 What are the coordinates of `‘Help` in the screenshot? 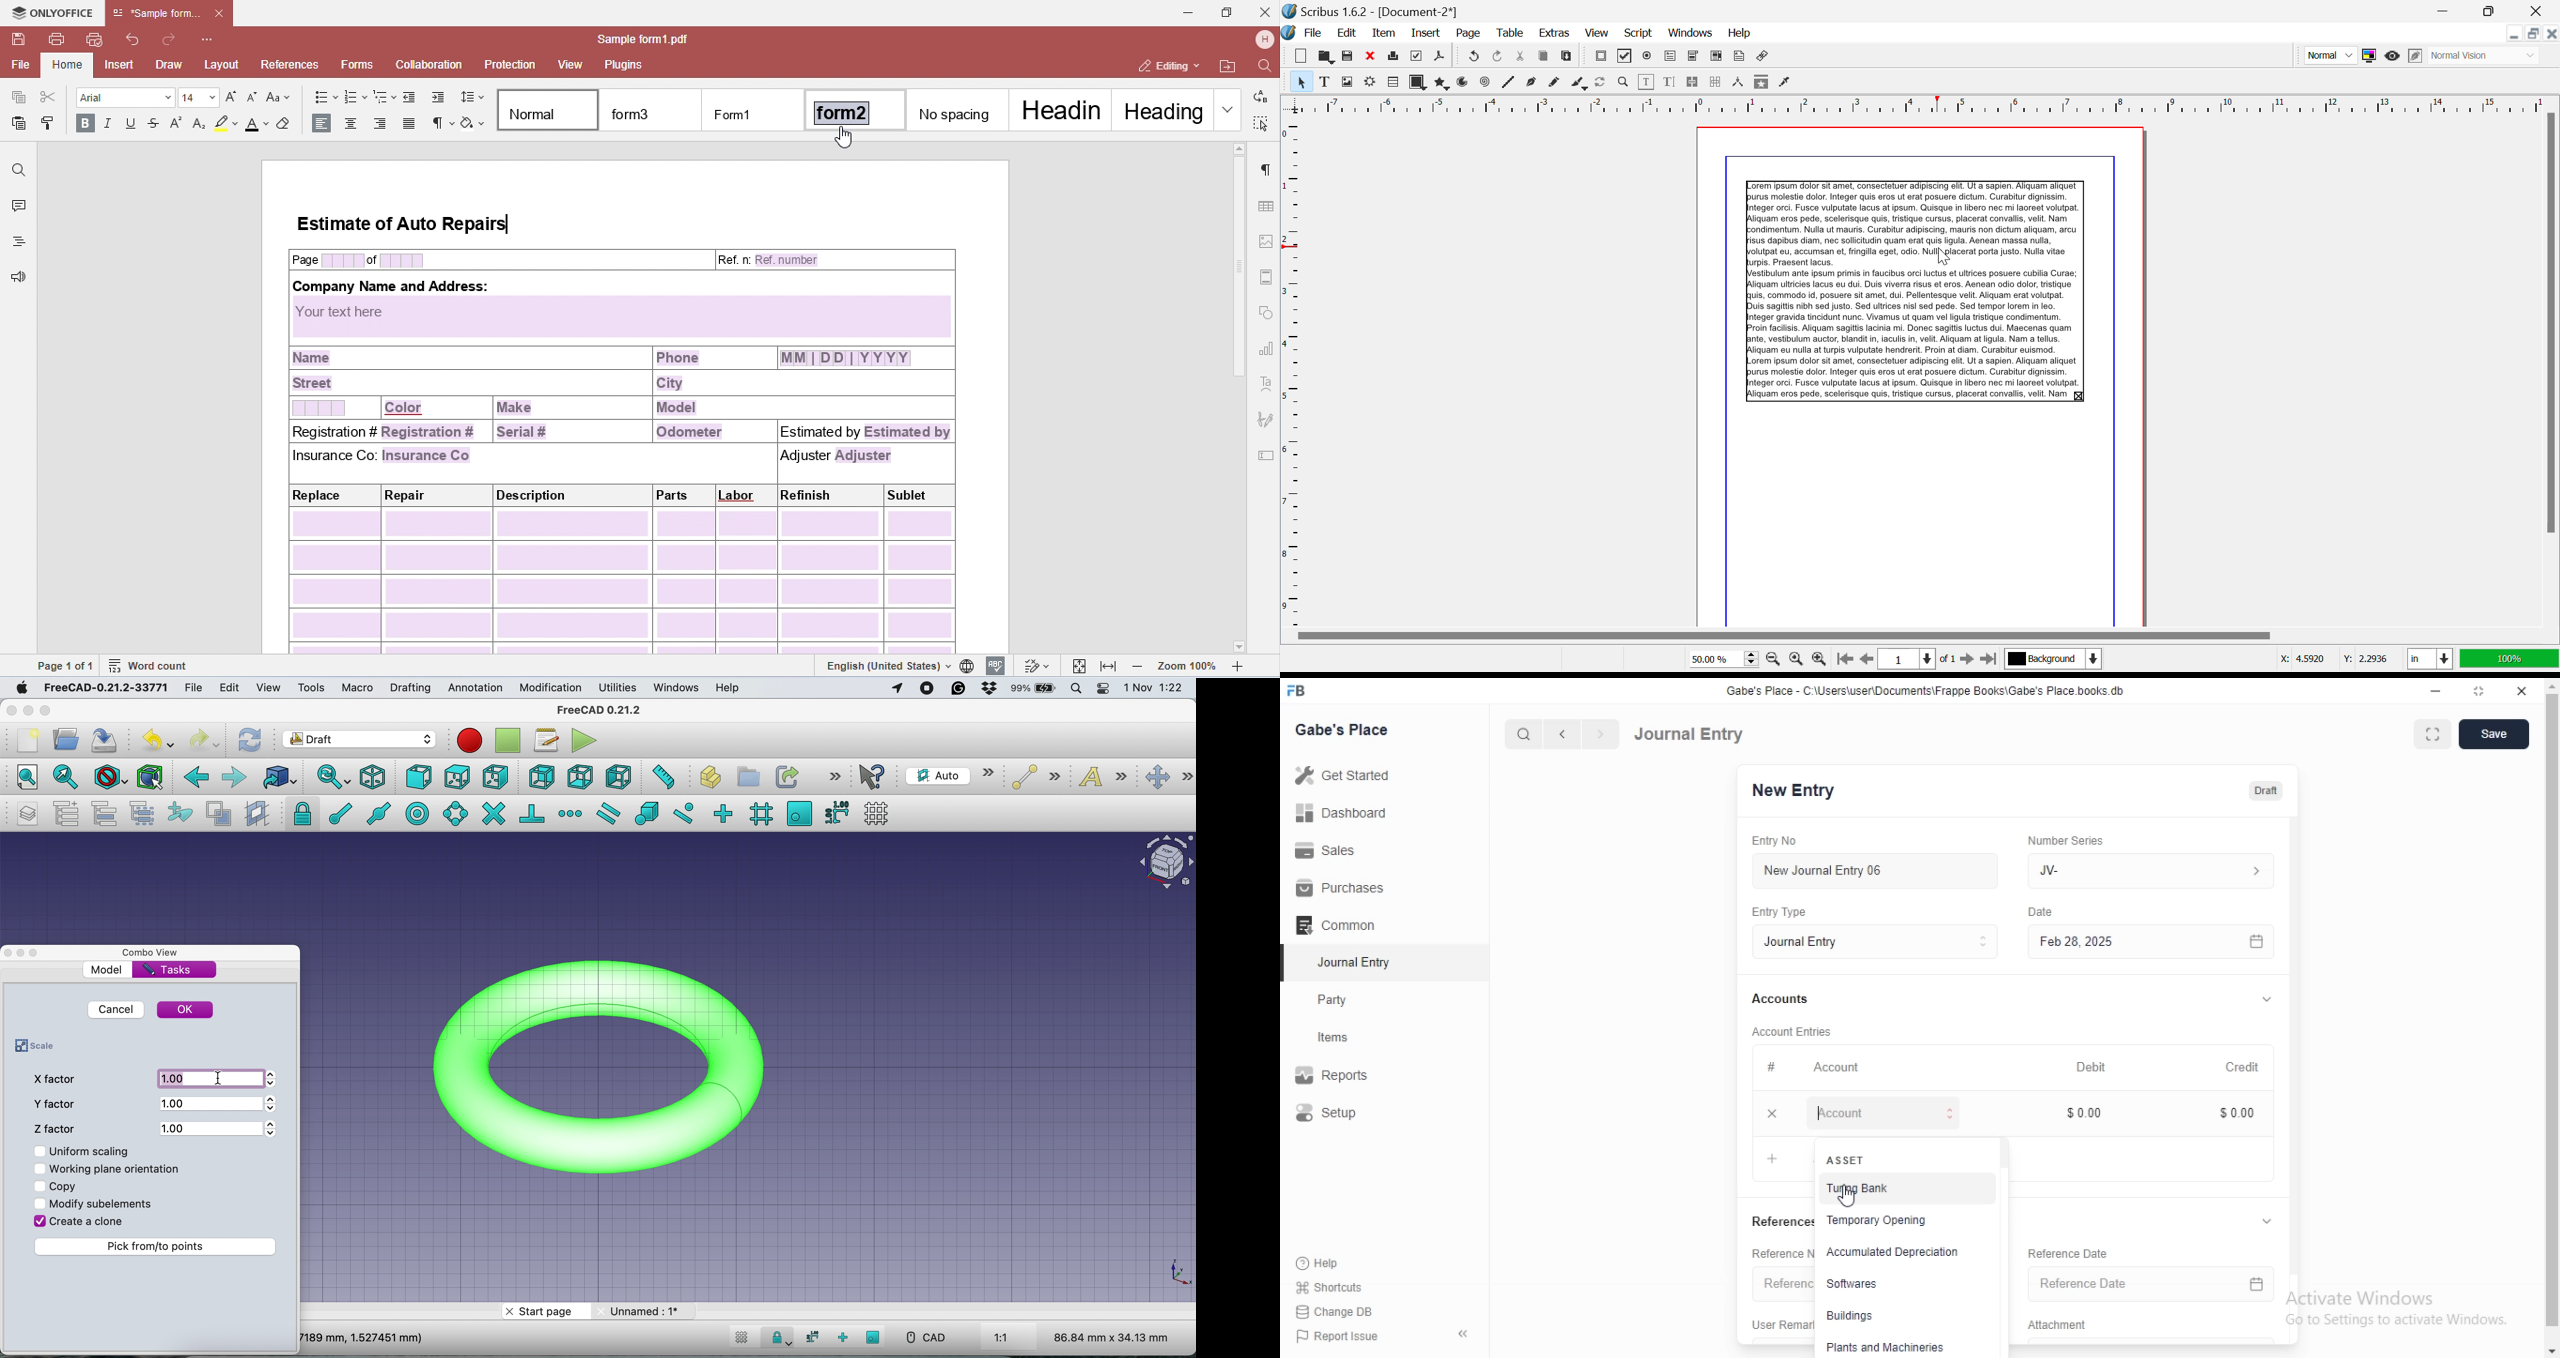 It's located at (1341, 1263).